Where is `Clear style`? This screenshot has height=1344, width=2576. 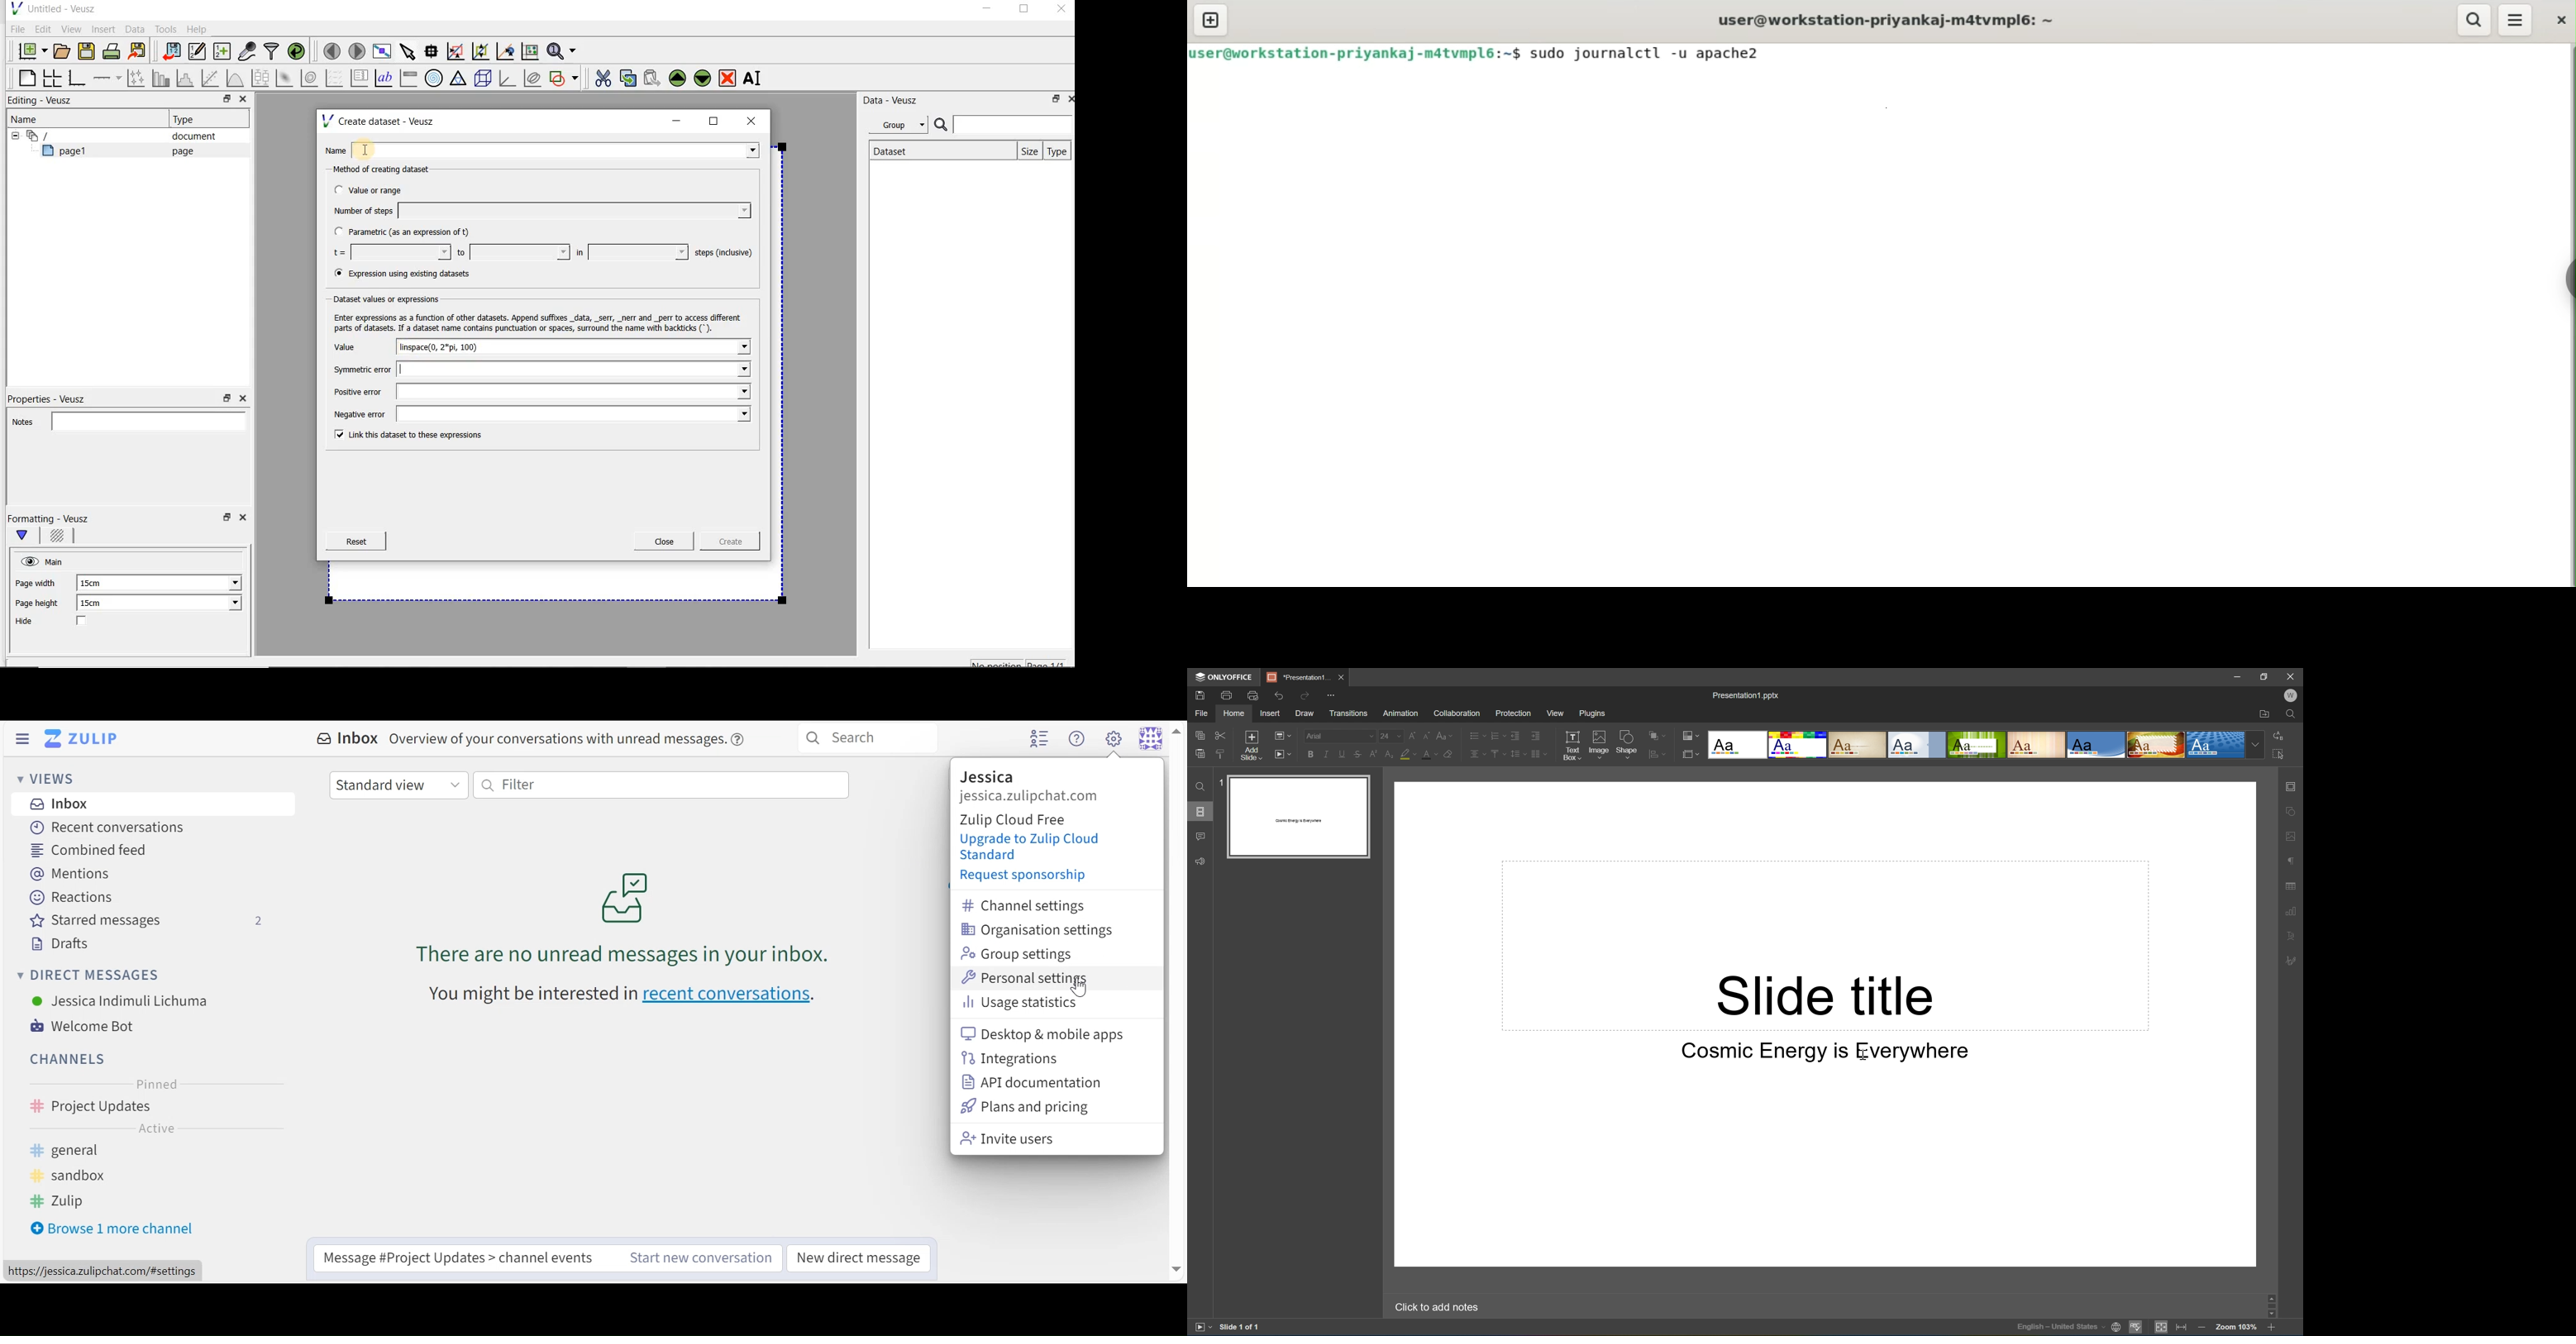
Clear style is located at coordinates (1448, 753).